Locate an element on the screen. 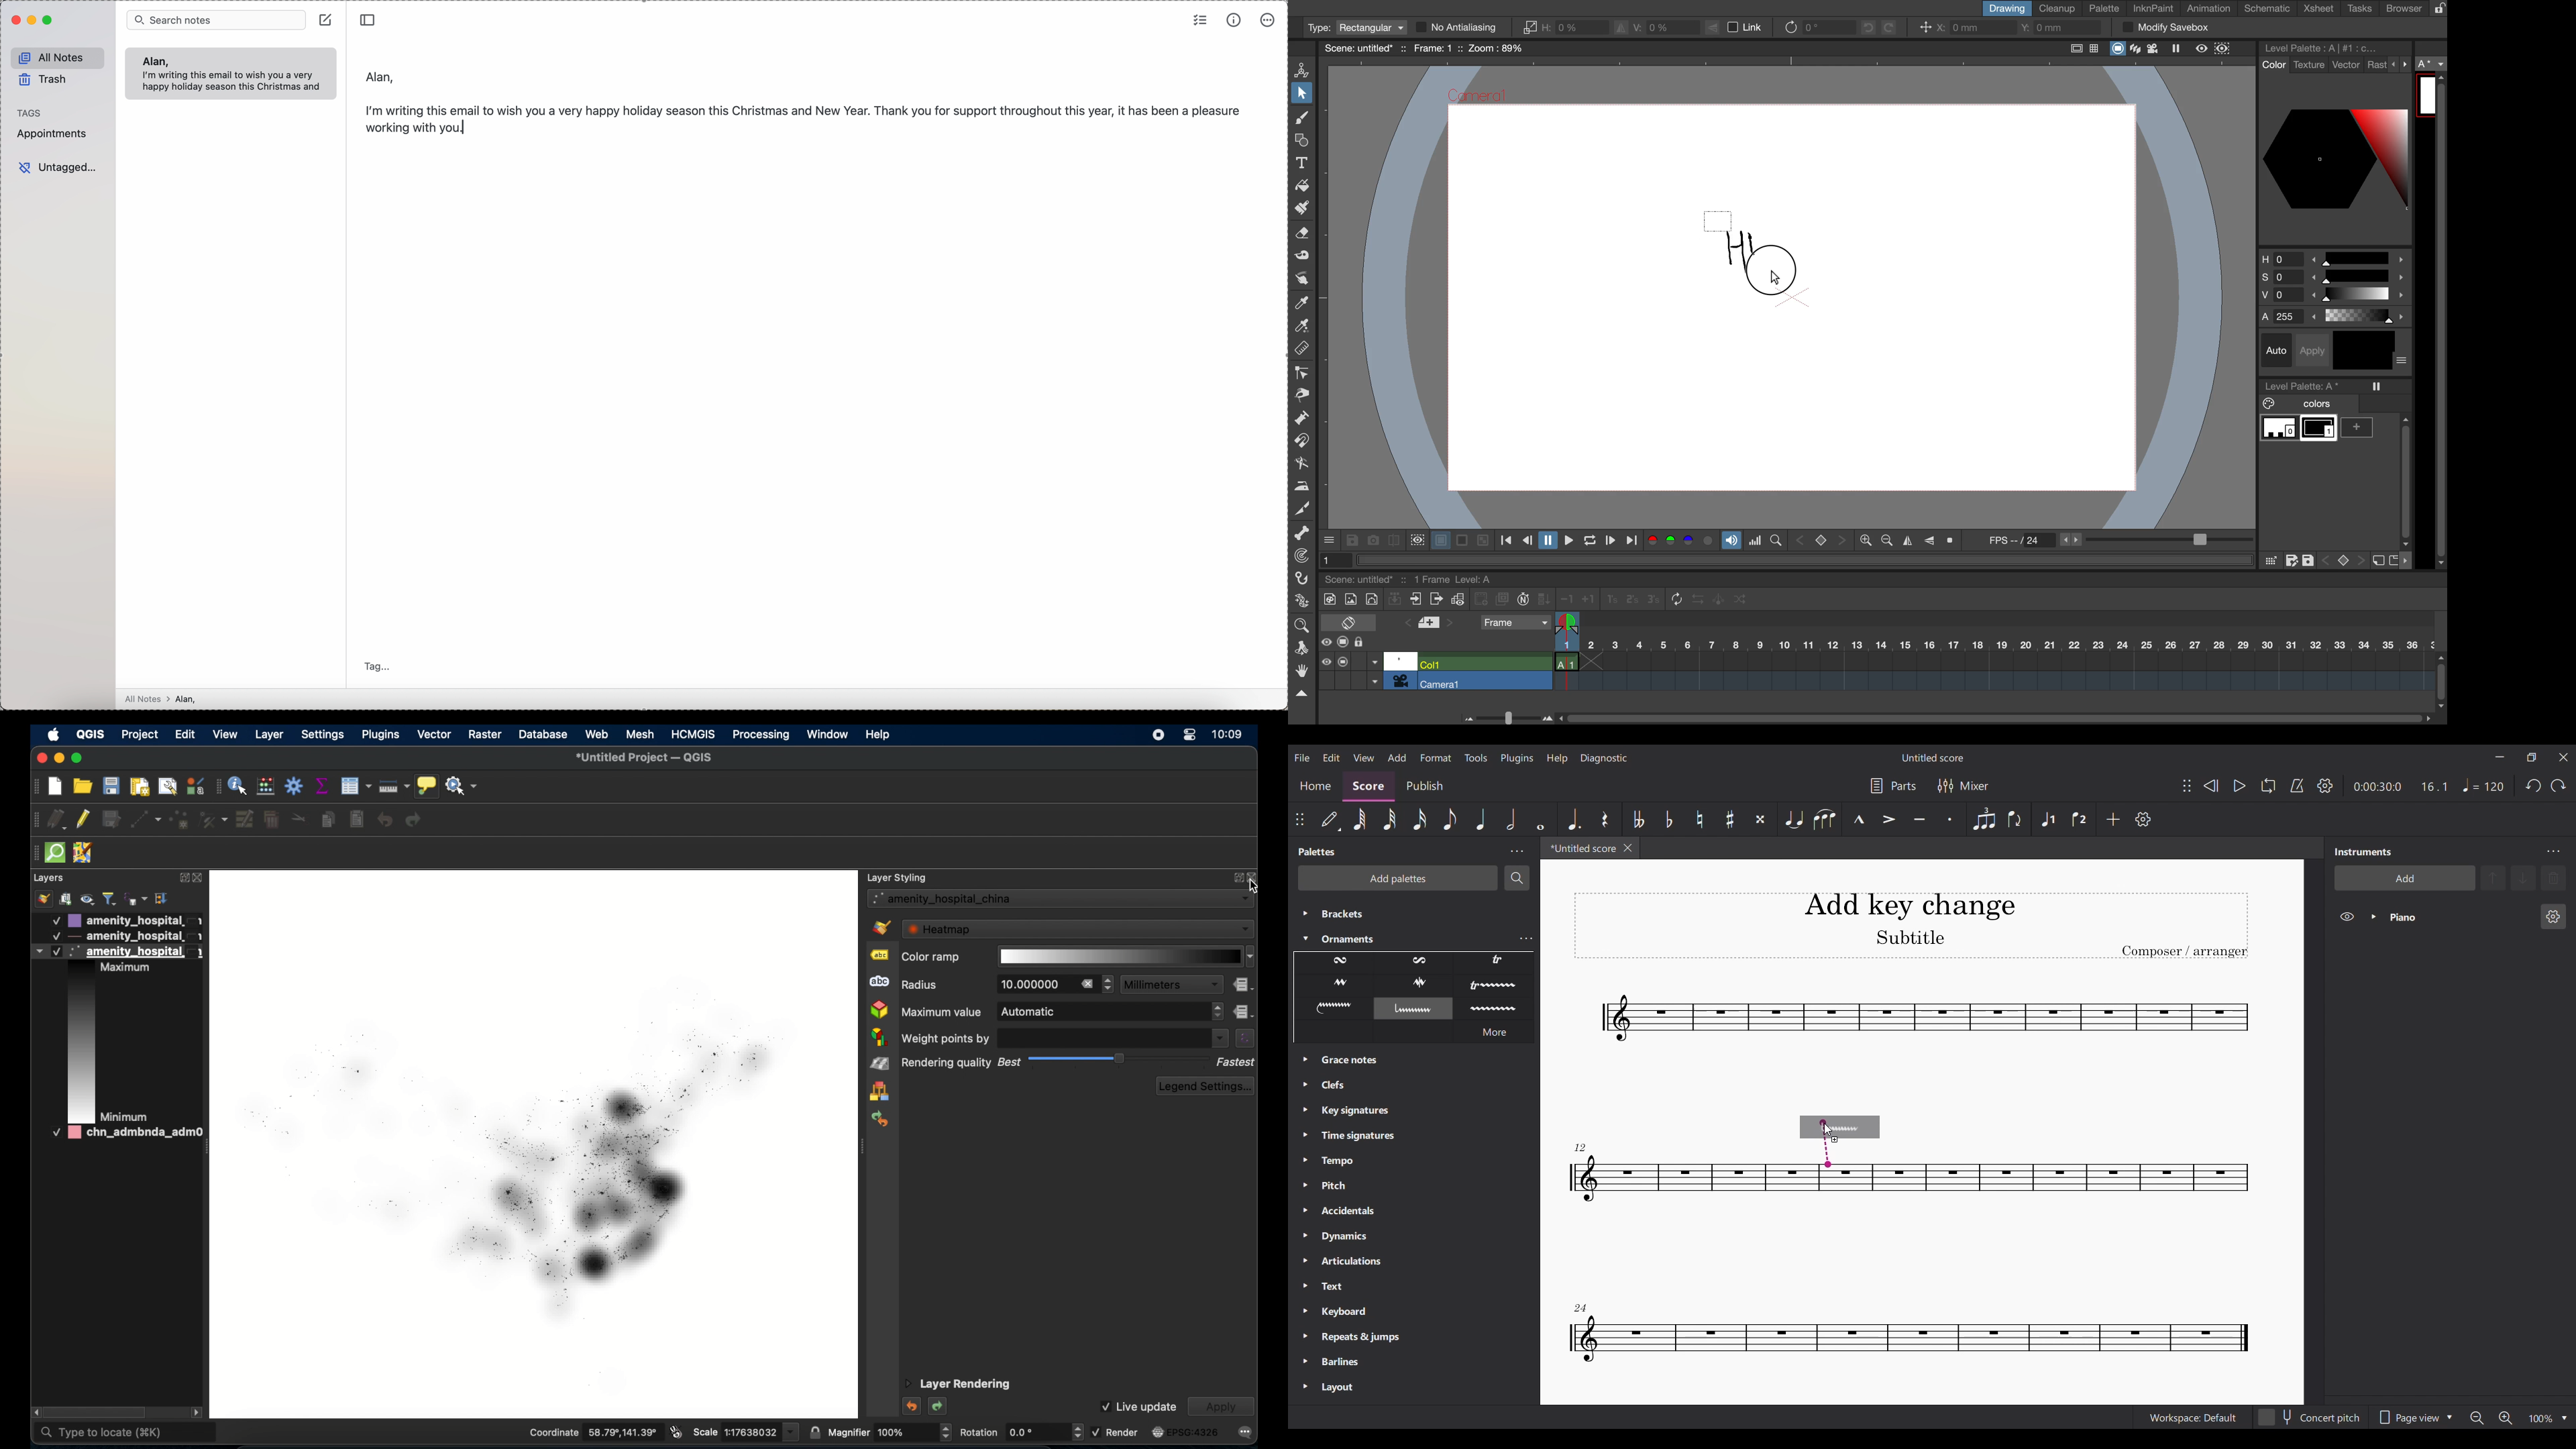 The image size is (2576, 1456). colors is located at coordinates (2303, 404).